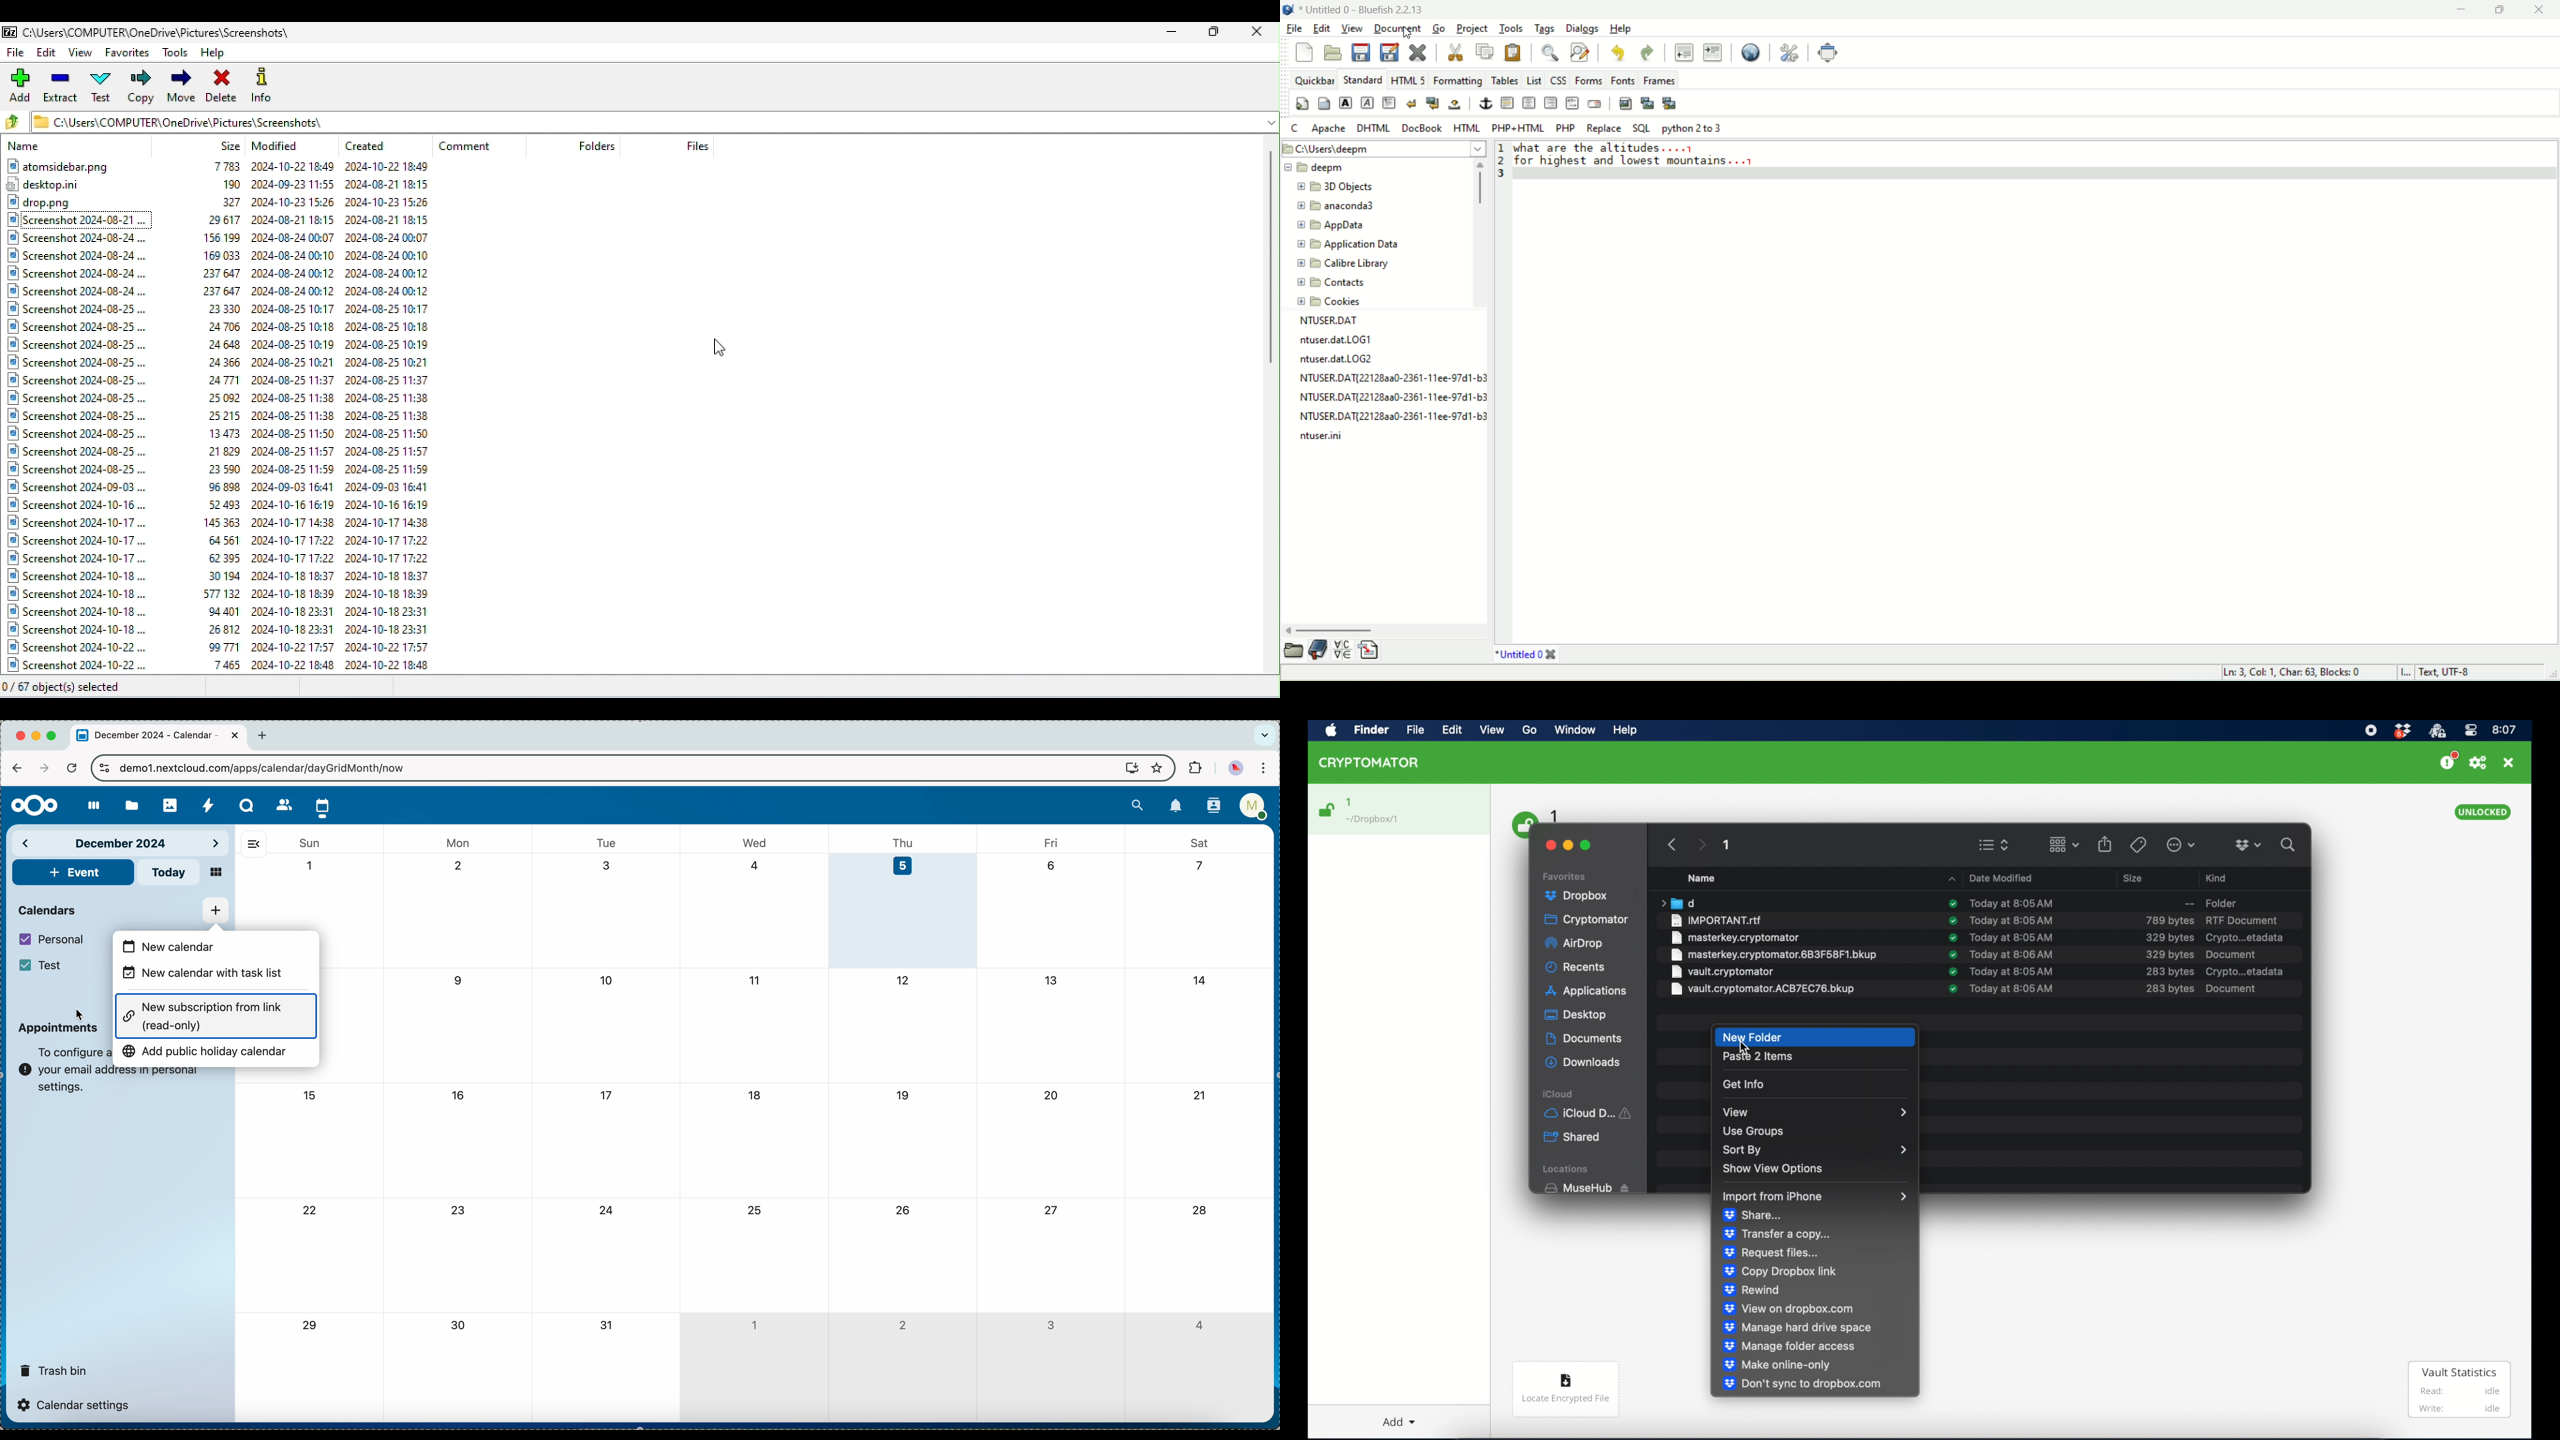  What do you see at coordinates (755, 865) in the screenshot?
I see `4` at bounding box center [755, 865].